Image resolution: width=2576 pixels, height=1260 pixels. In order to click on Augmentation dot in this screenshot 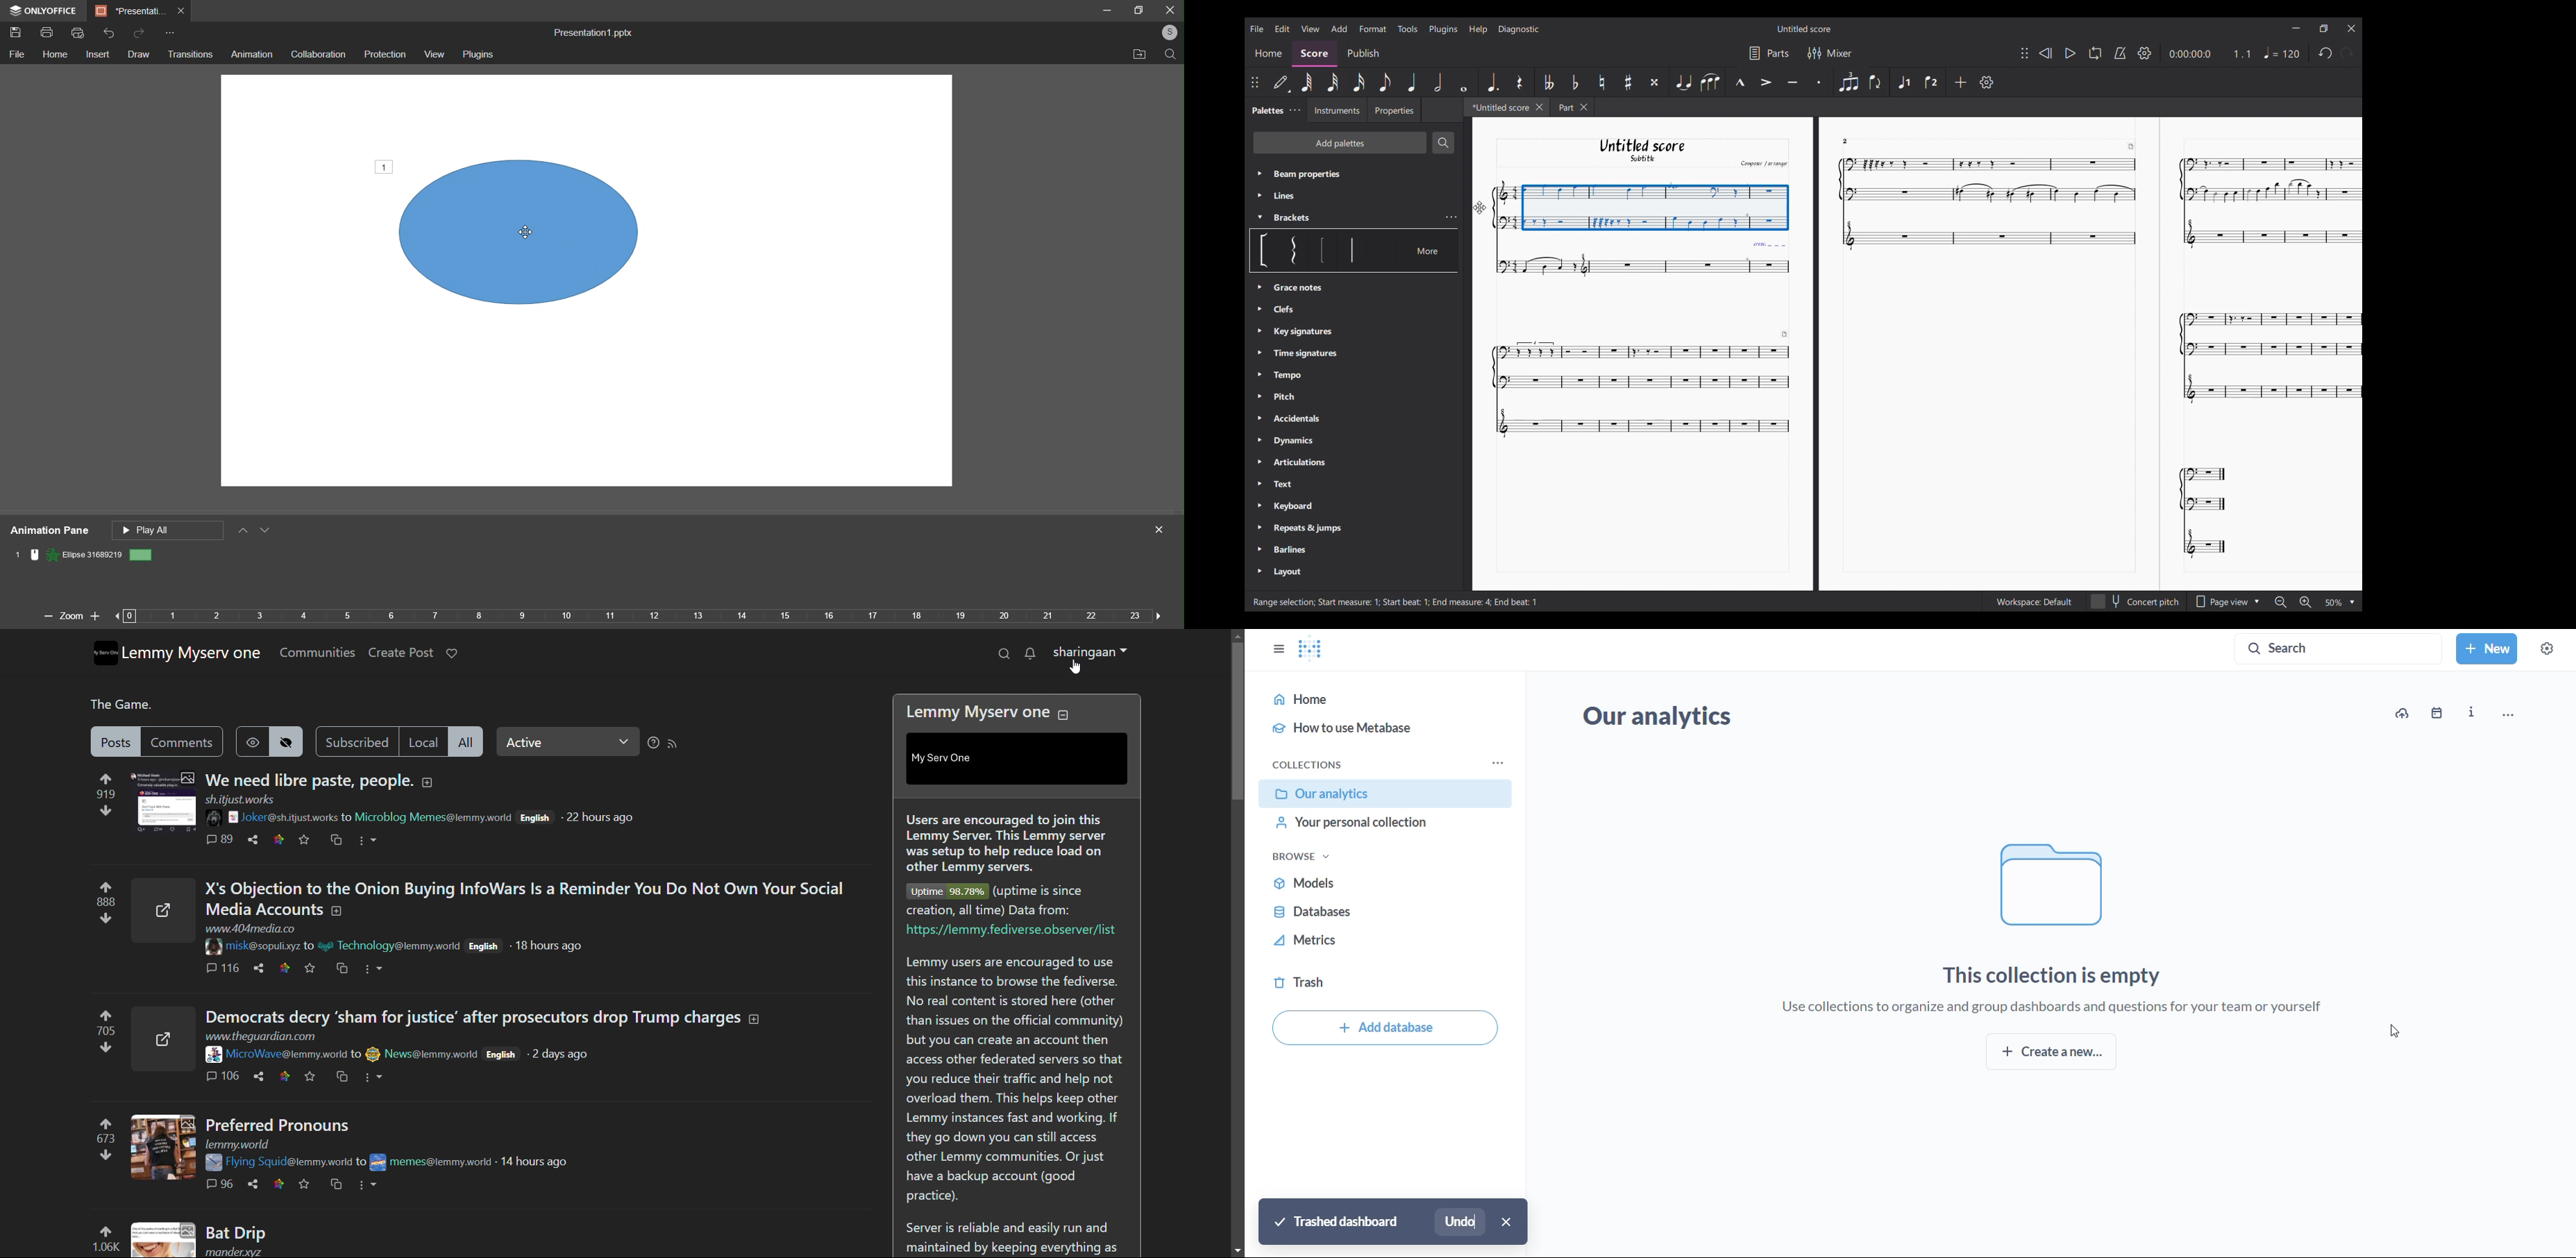, I will do `click(1492, 82)`.